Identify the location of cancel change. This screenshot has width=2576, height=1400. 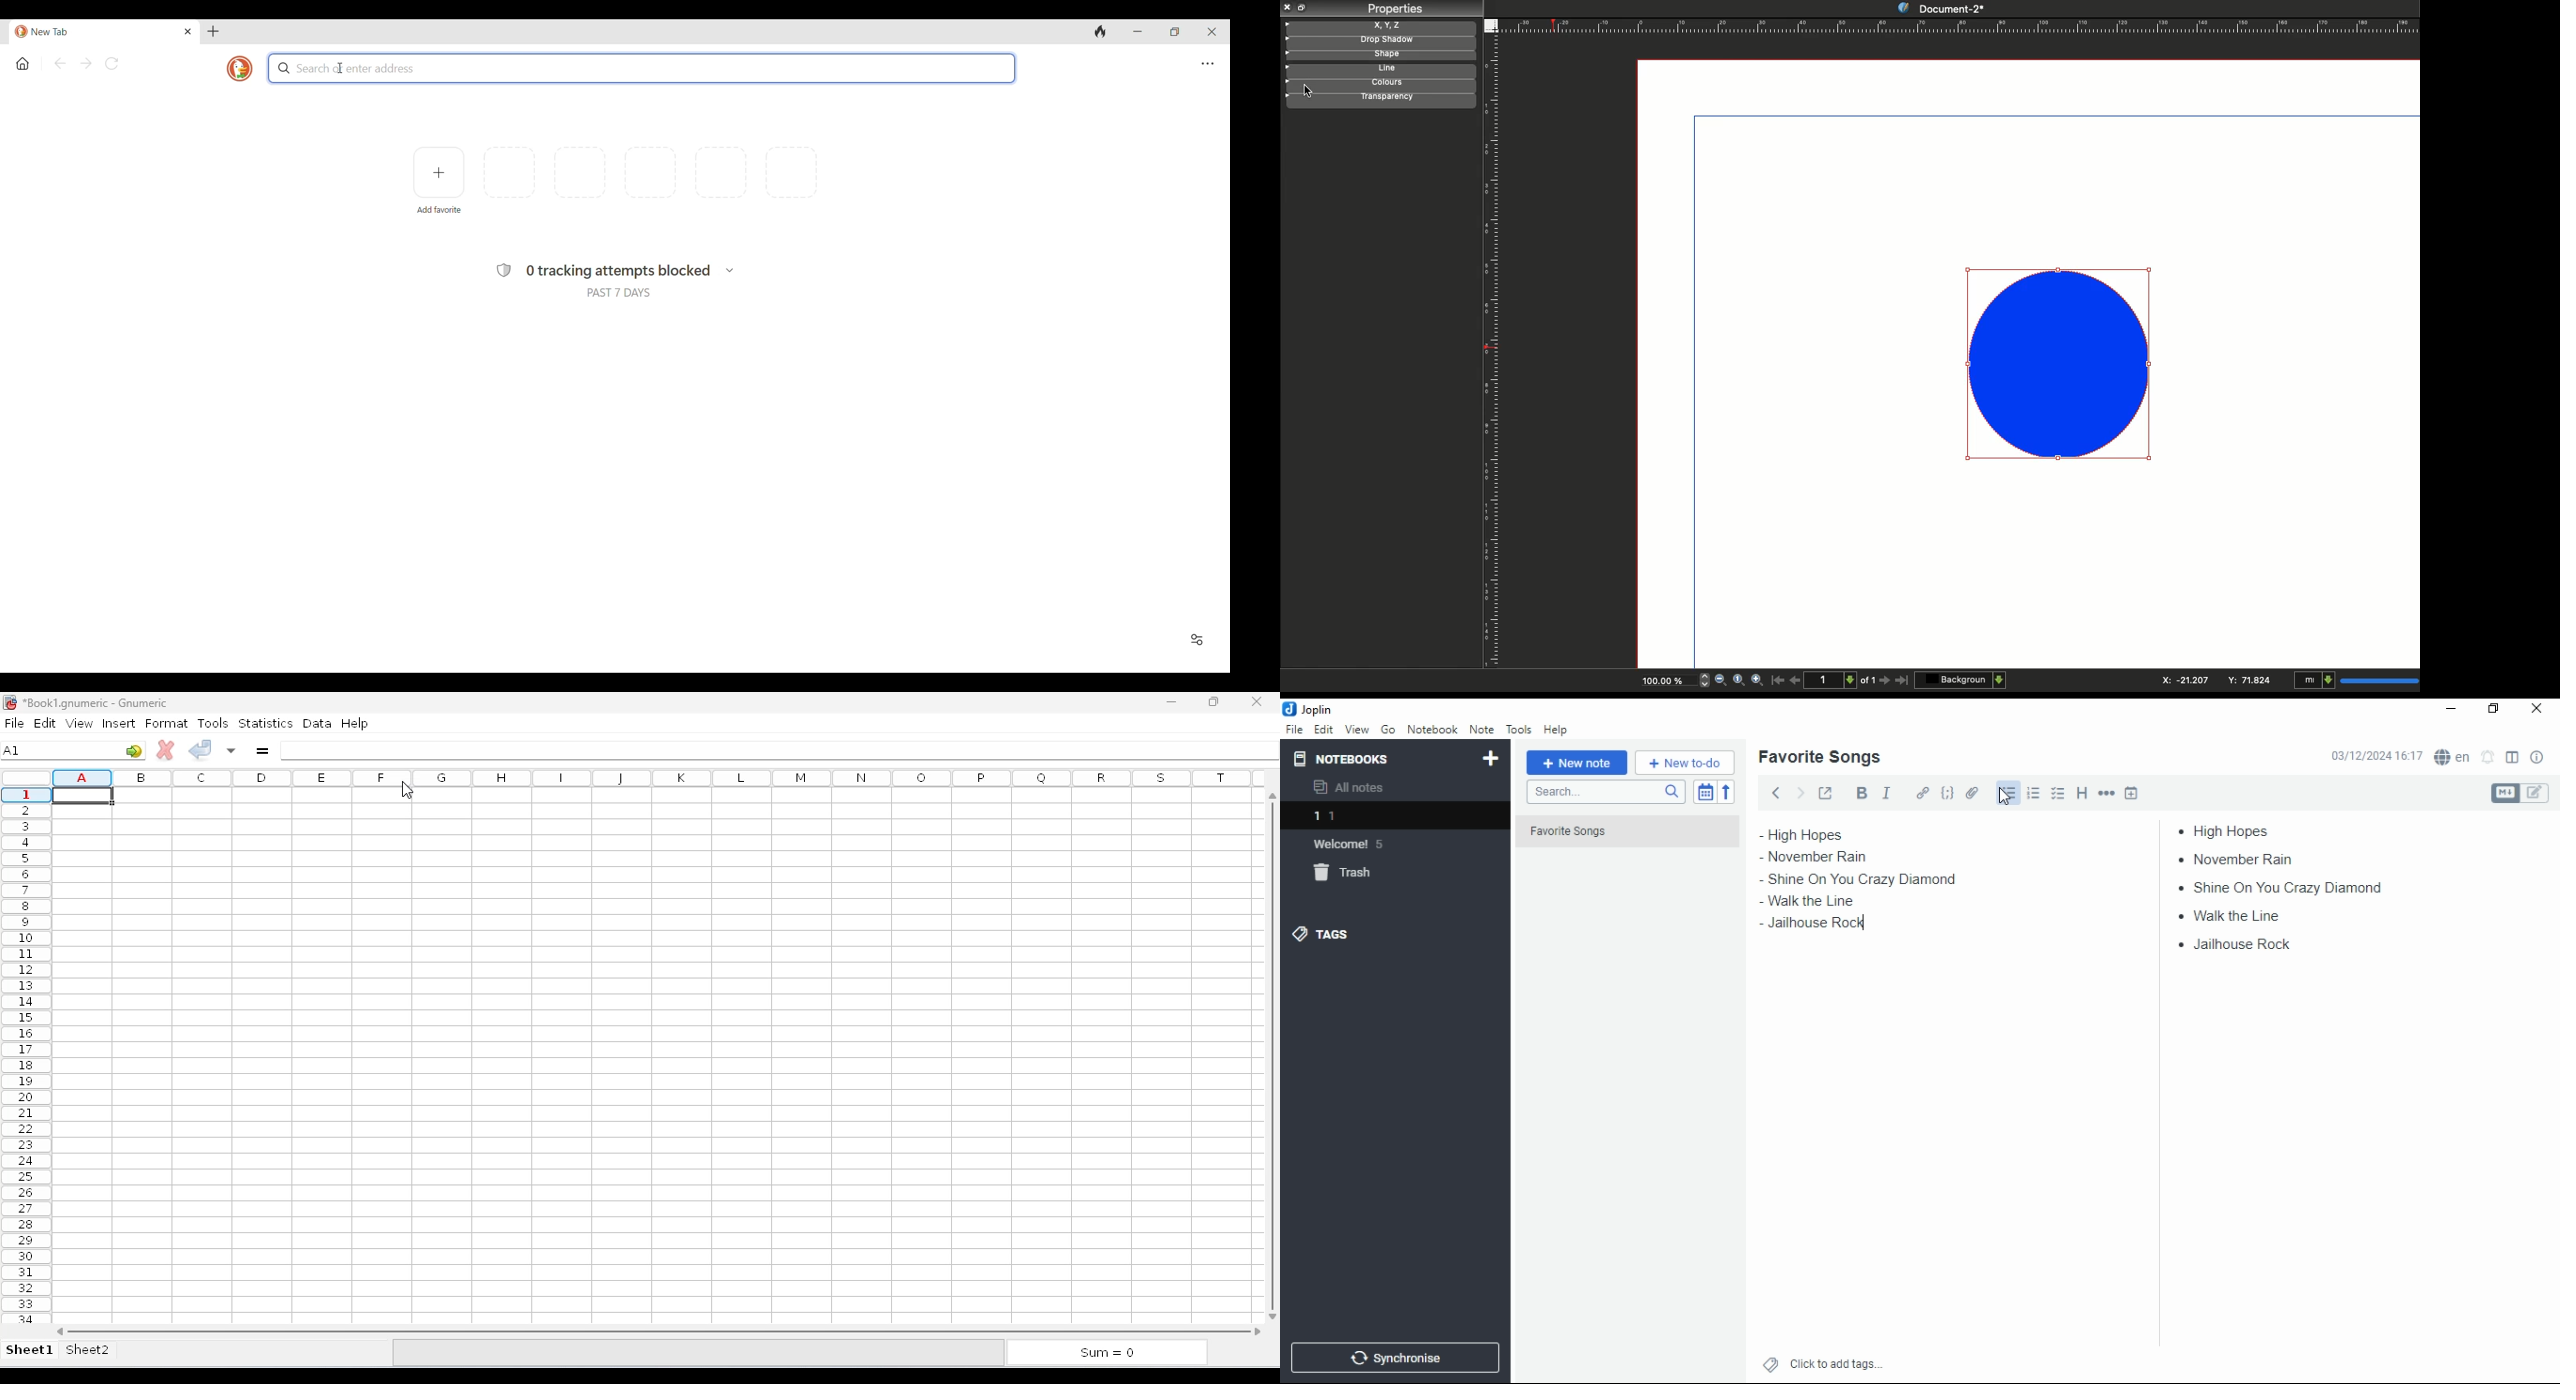
(165, 750).